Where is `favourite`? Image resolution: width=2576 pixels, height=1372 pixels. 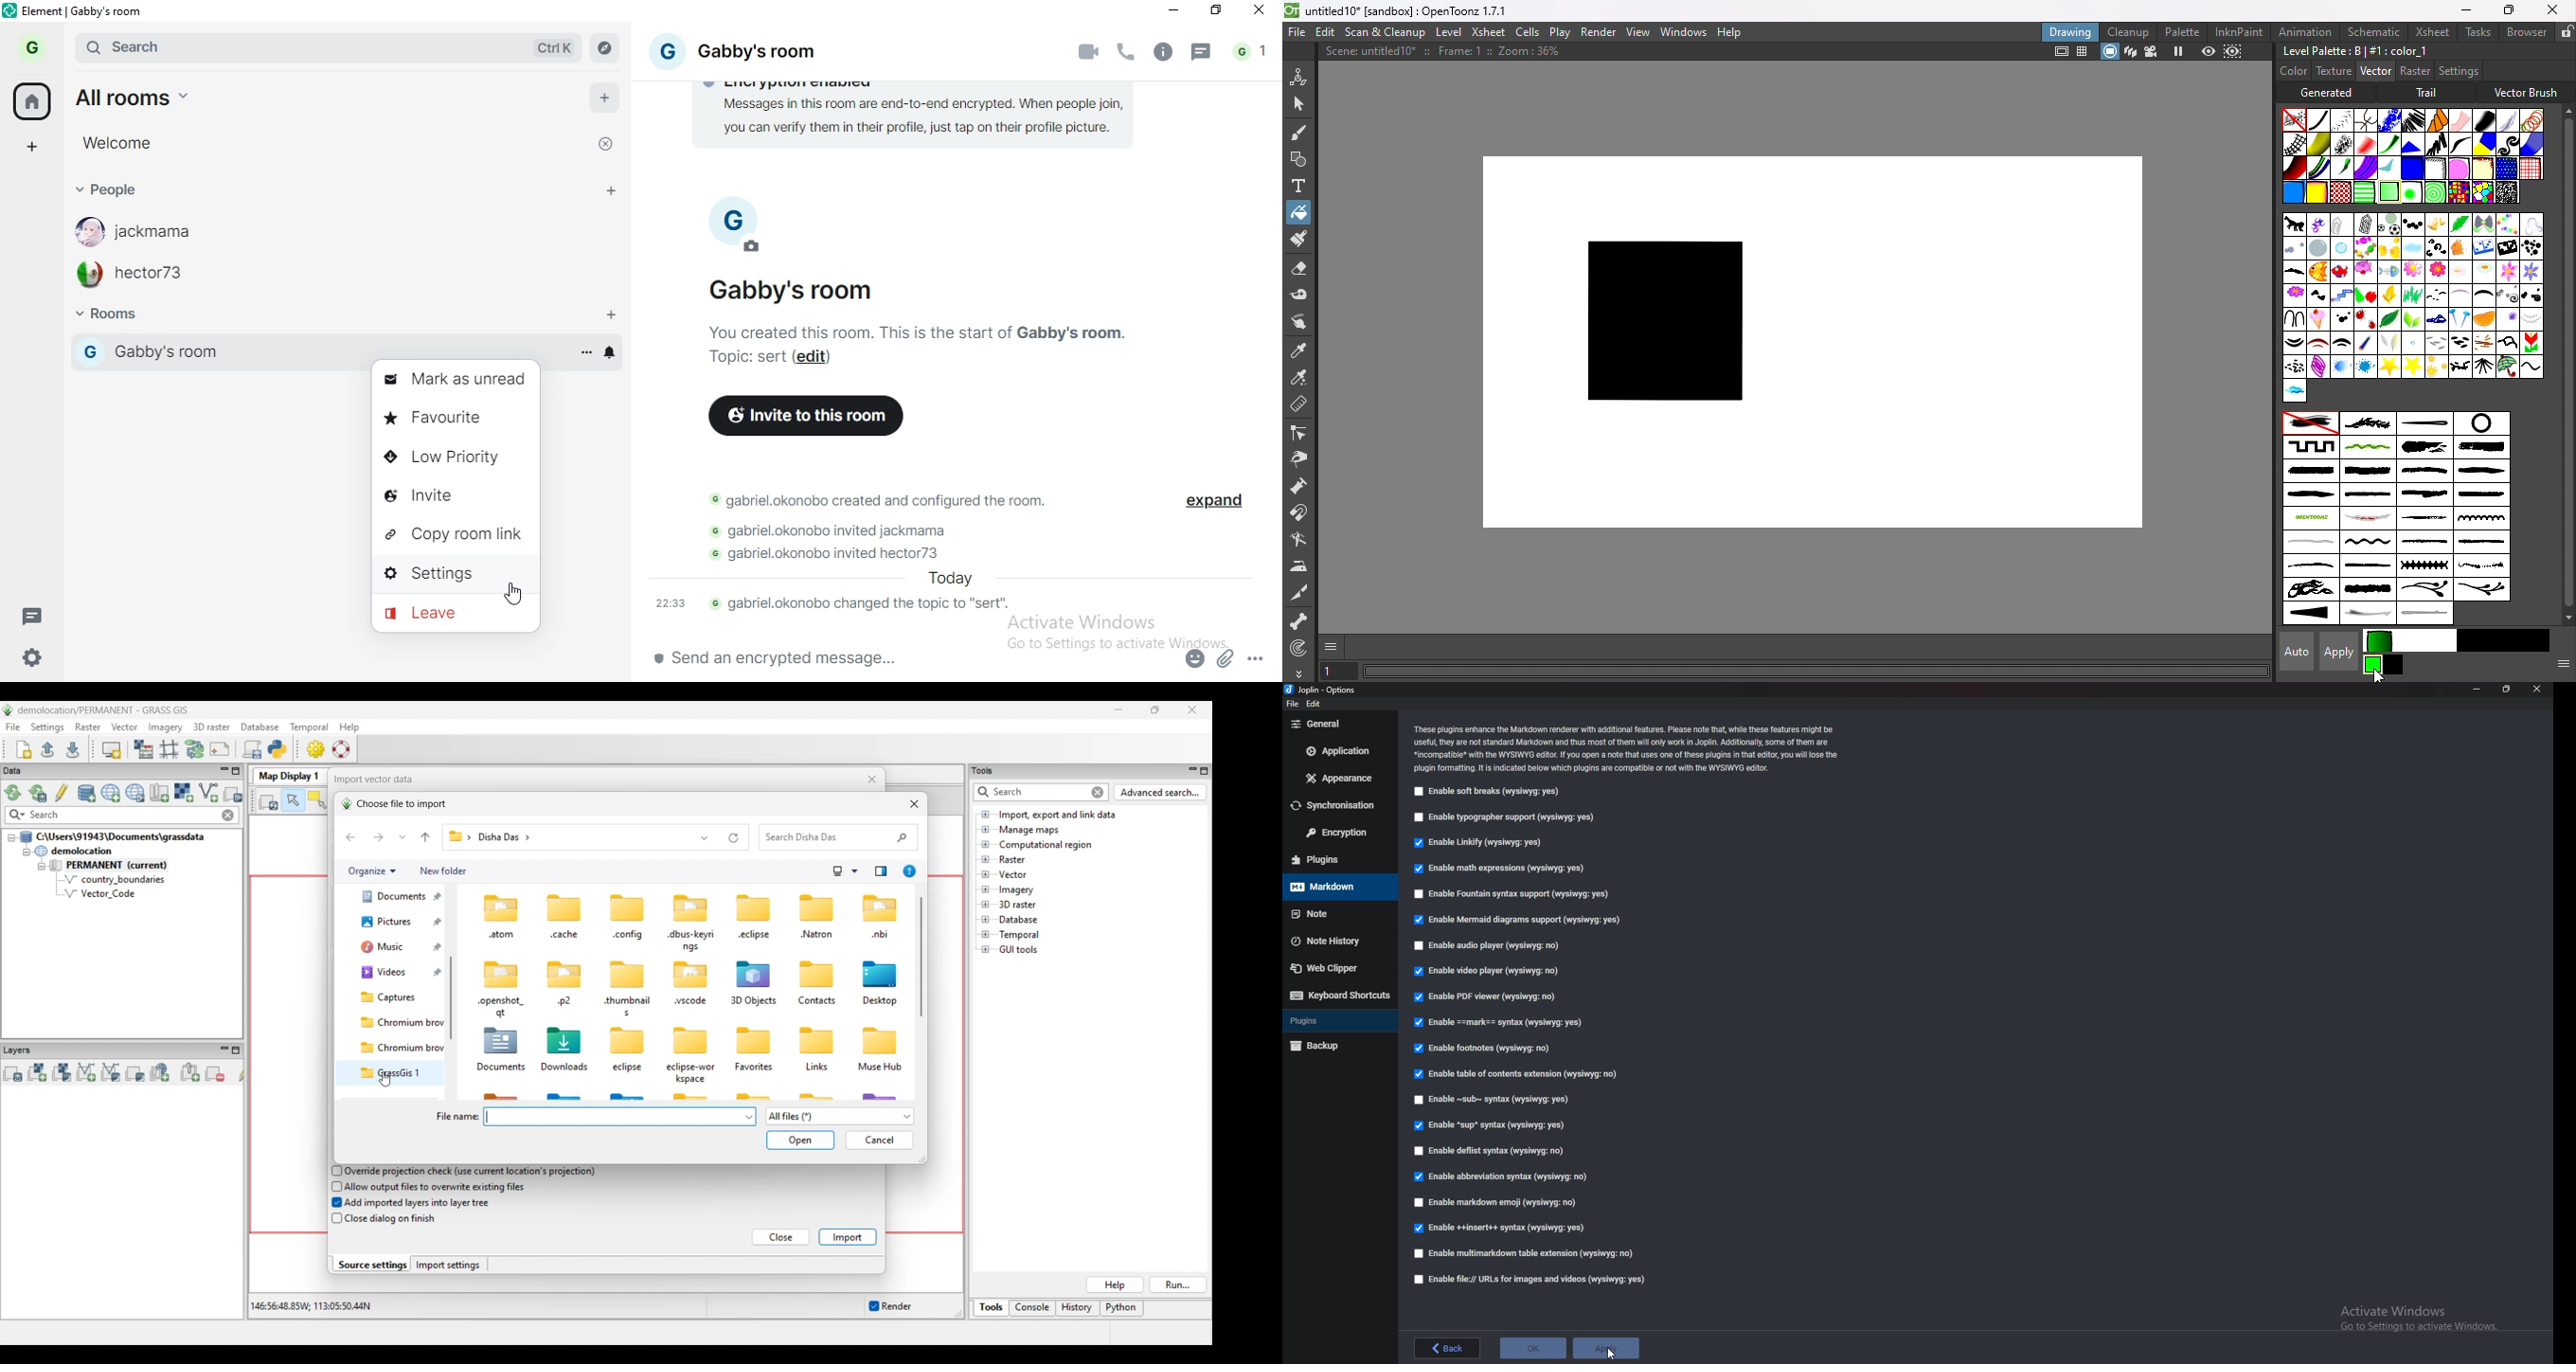 favourite is located at coordinates (457, 418).